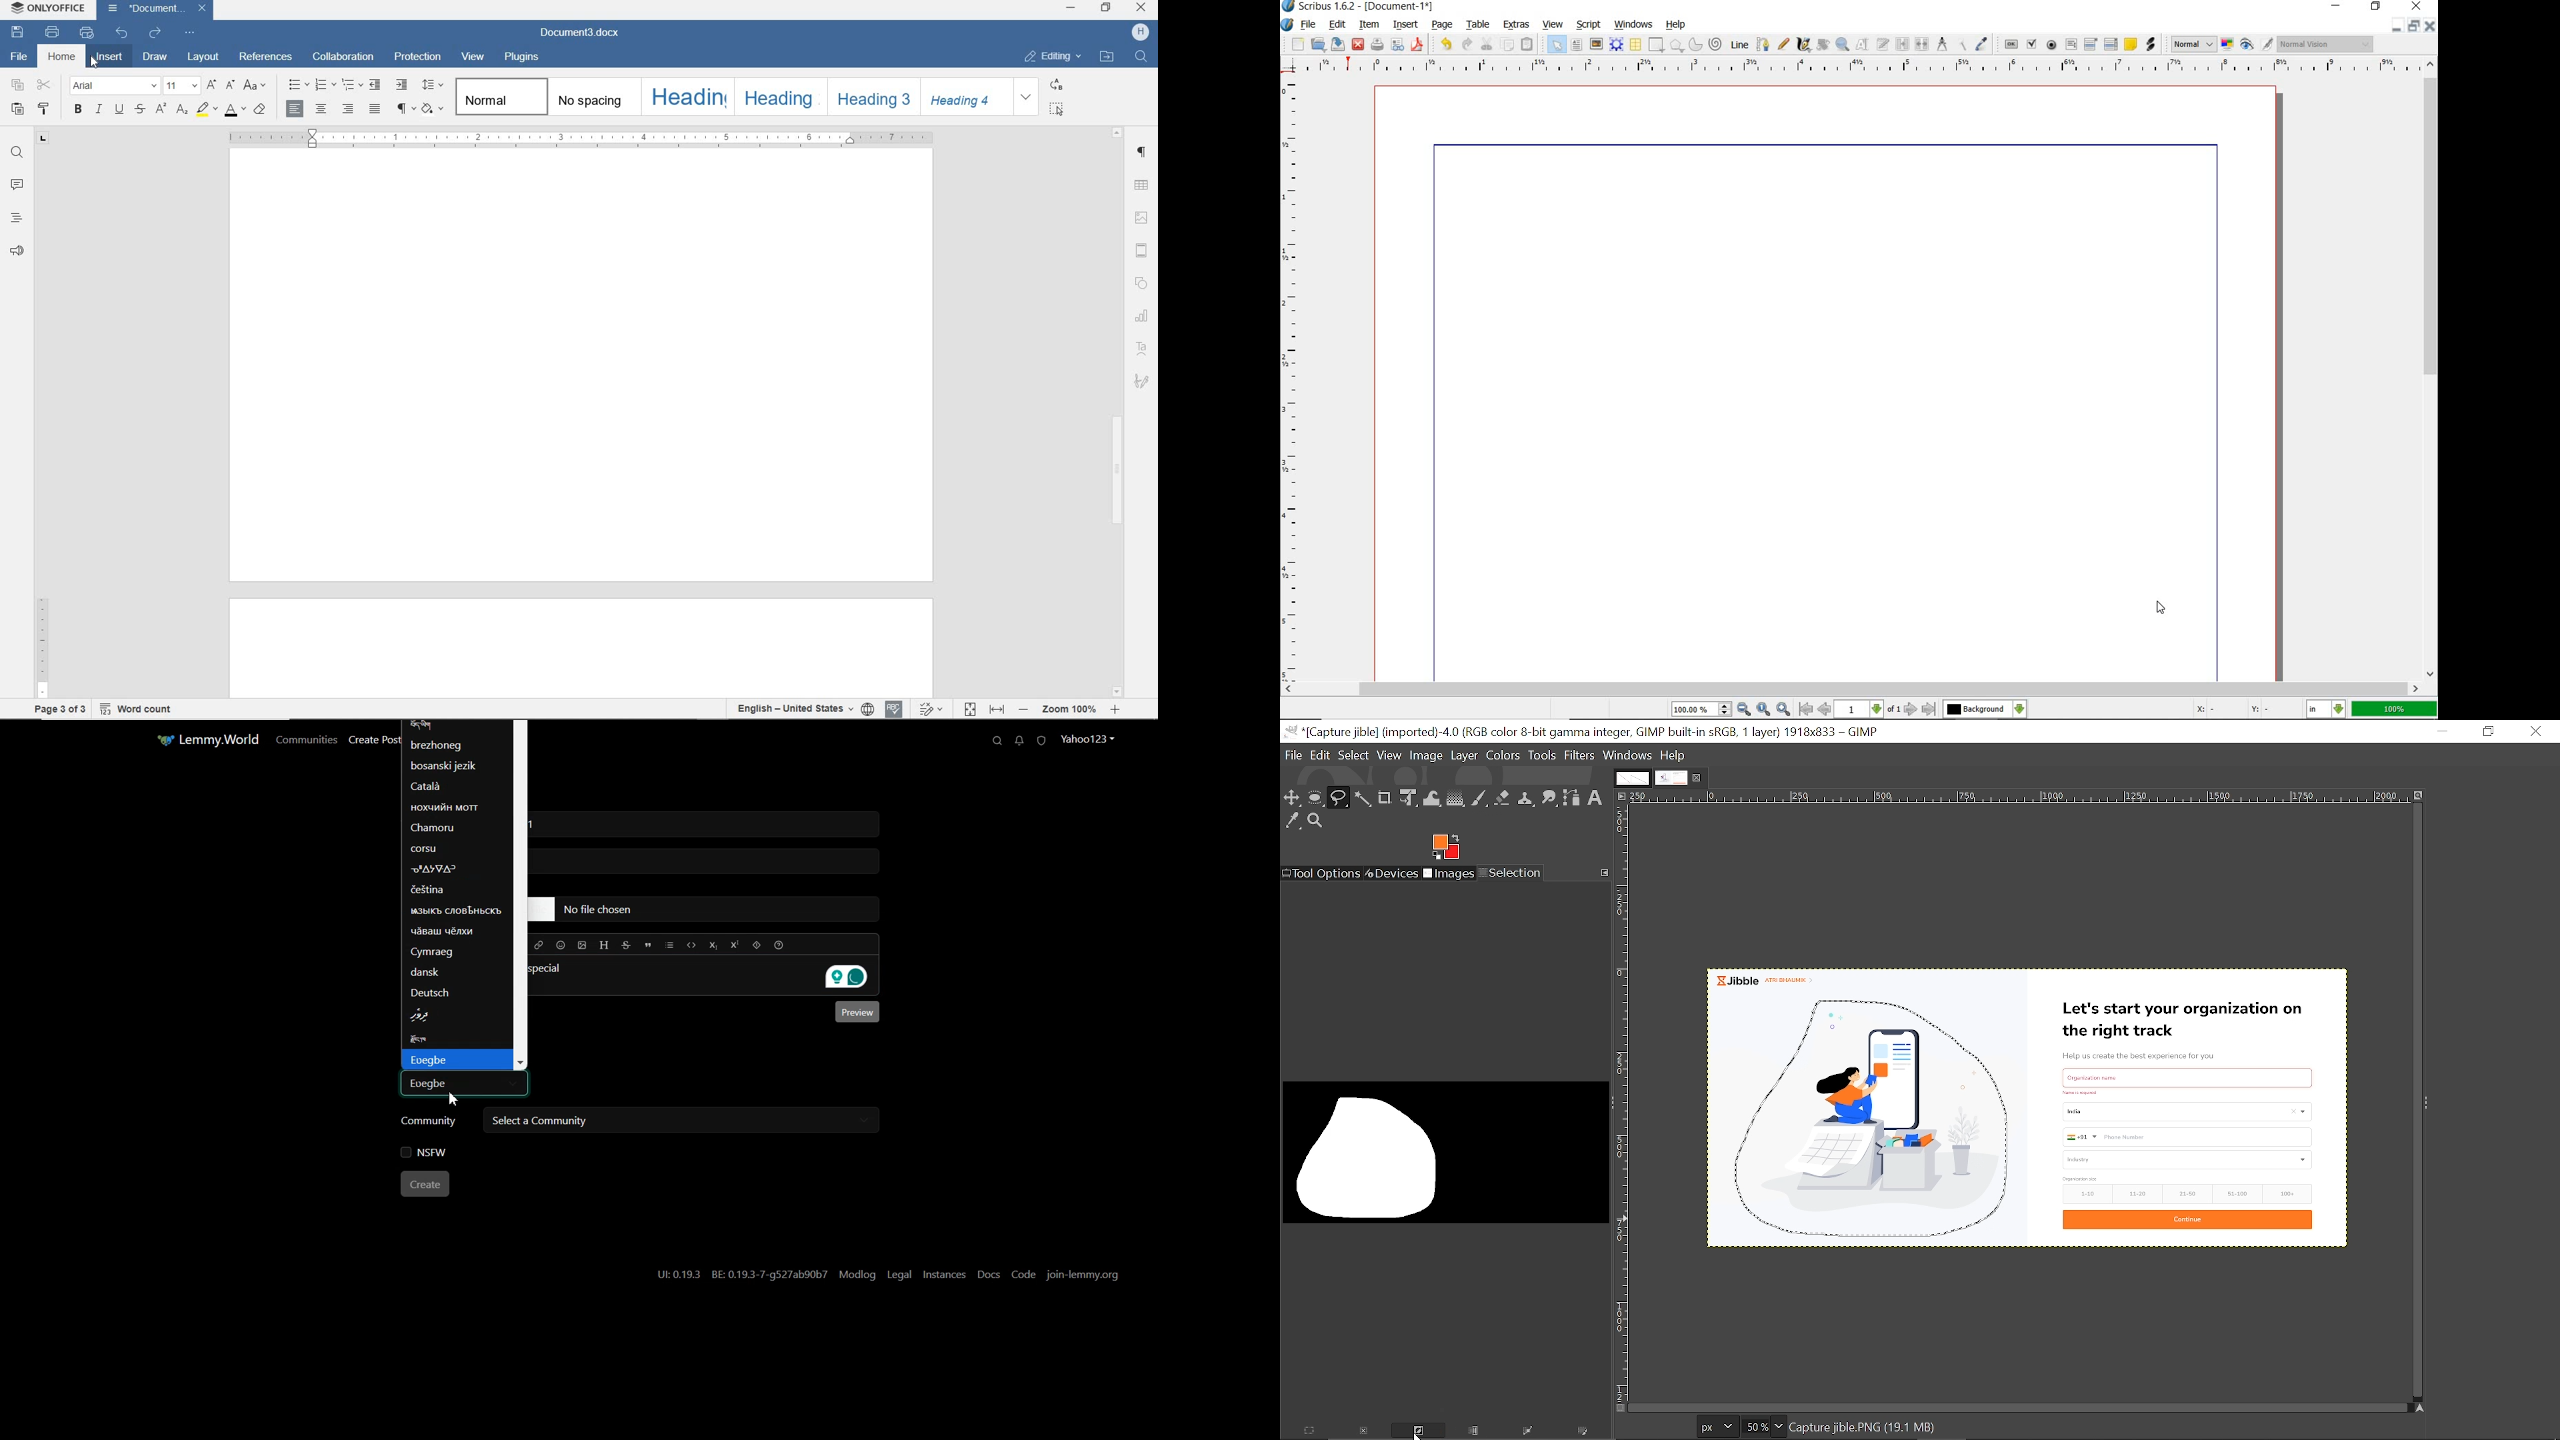 This screenshot has height=1456, width=2576. What do you see at coordinates (859, 1275) in the screenshot?
I see `Modlog` at bounding box center [859, 1275].